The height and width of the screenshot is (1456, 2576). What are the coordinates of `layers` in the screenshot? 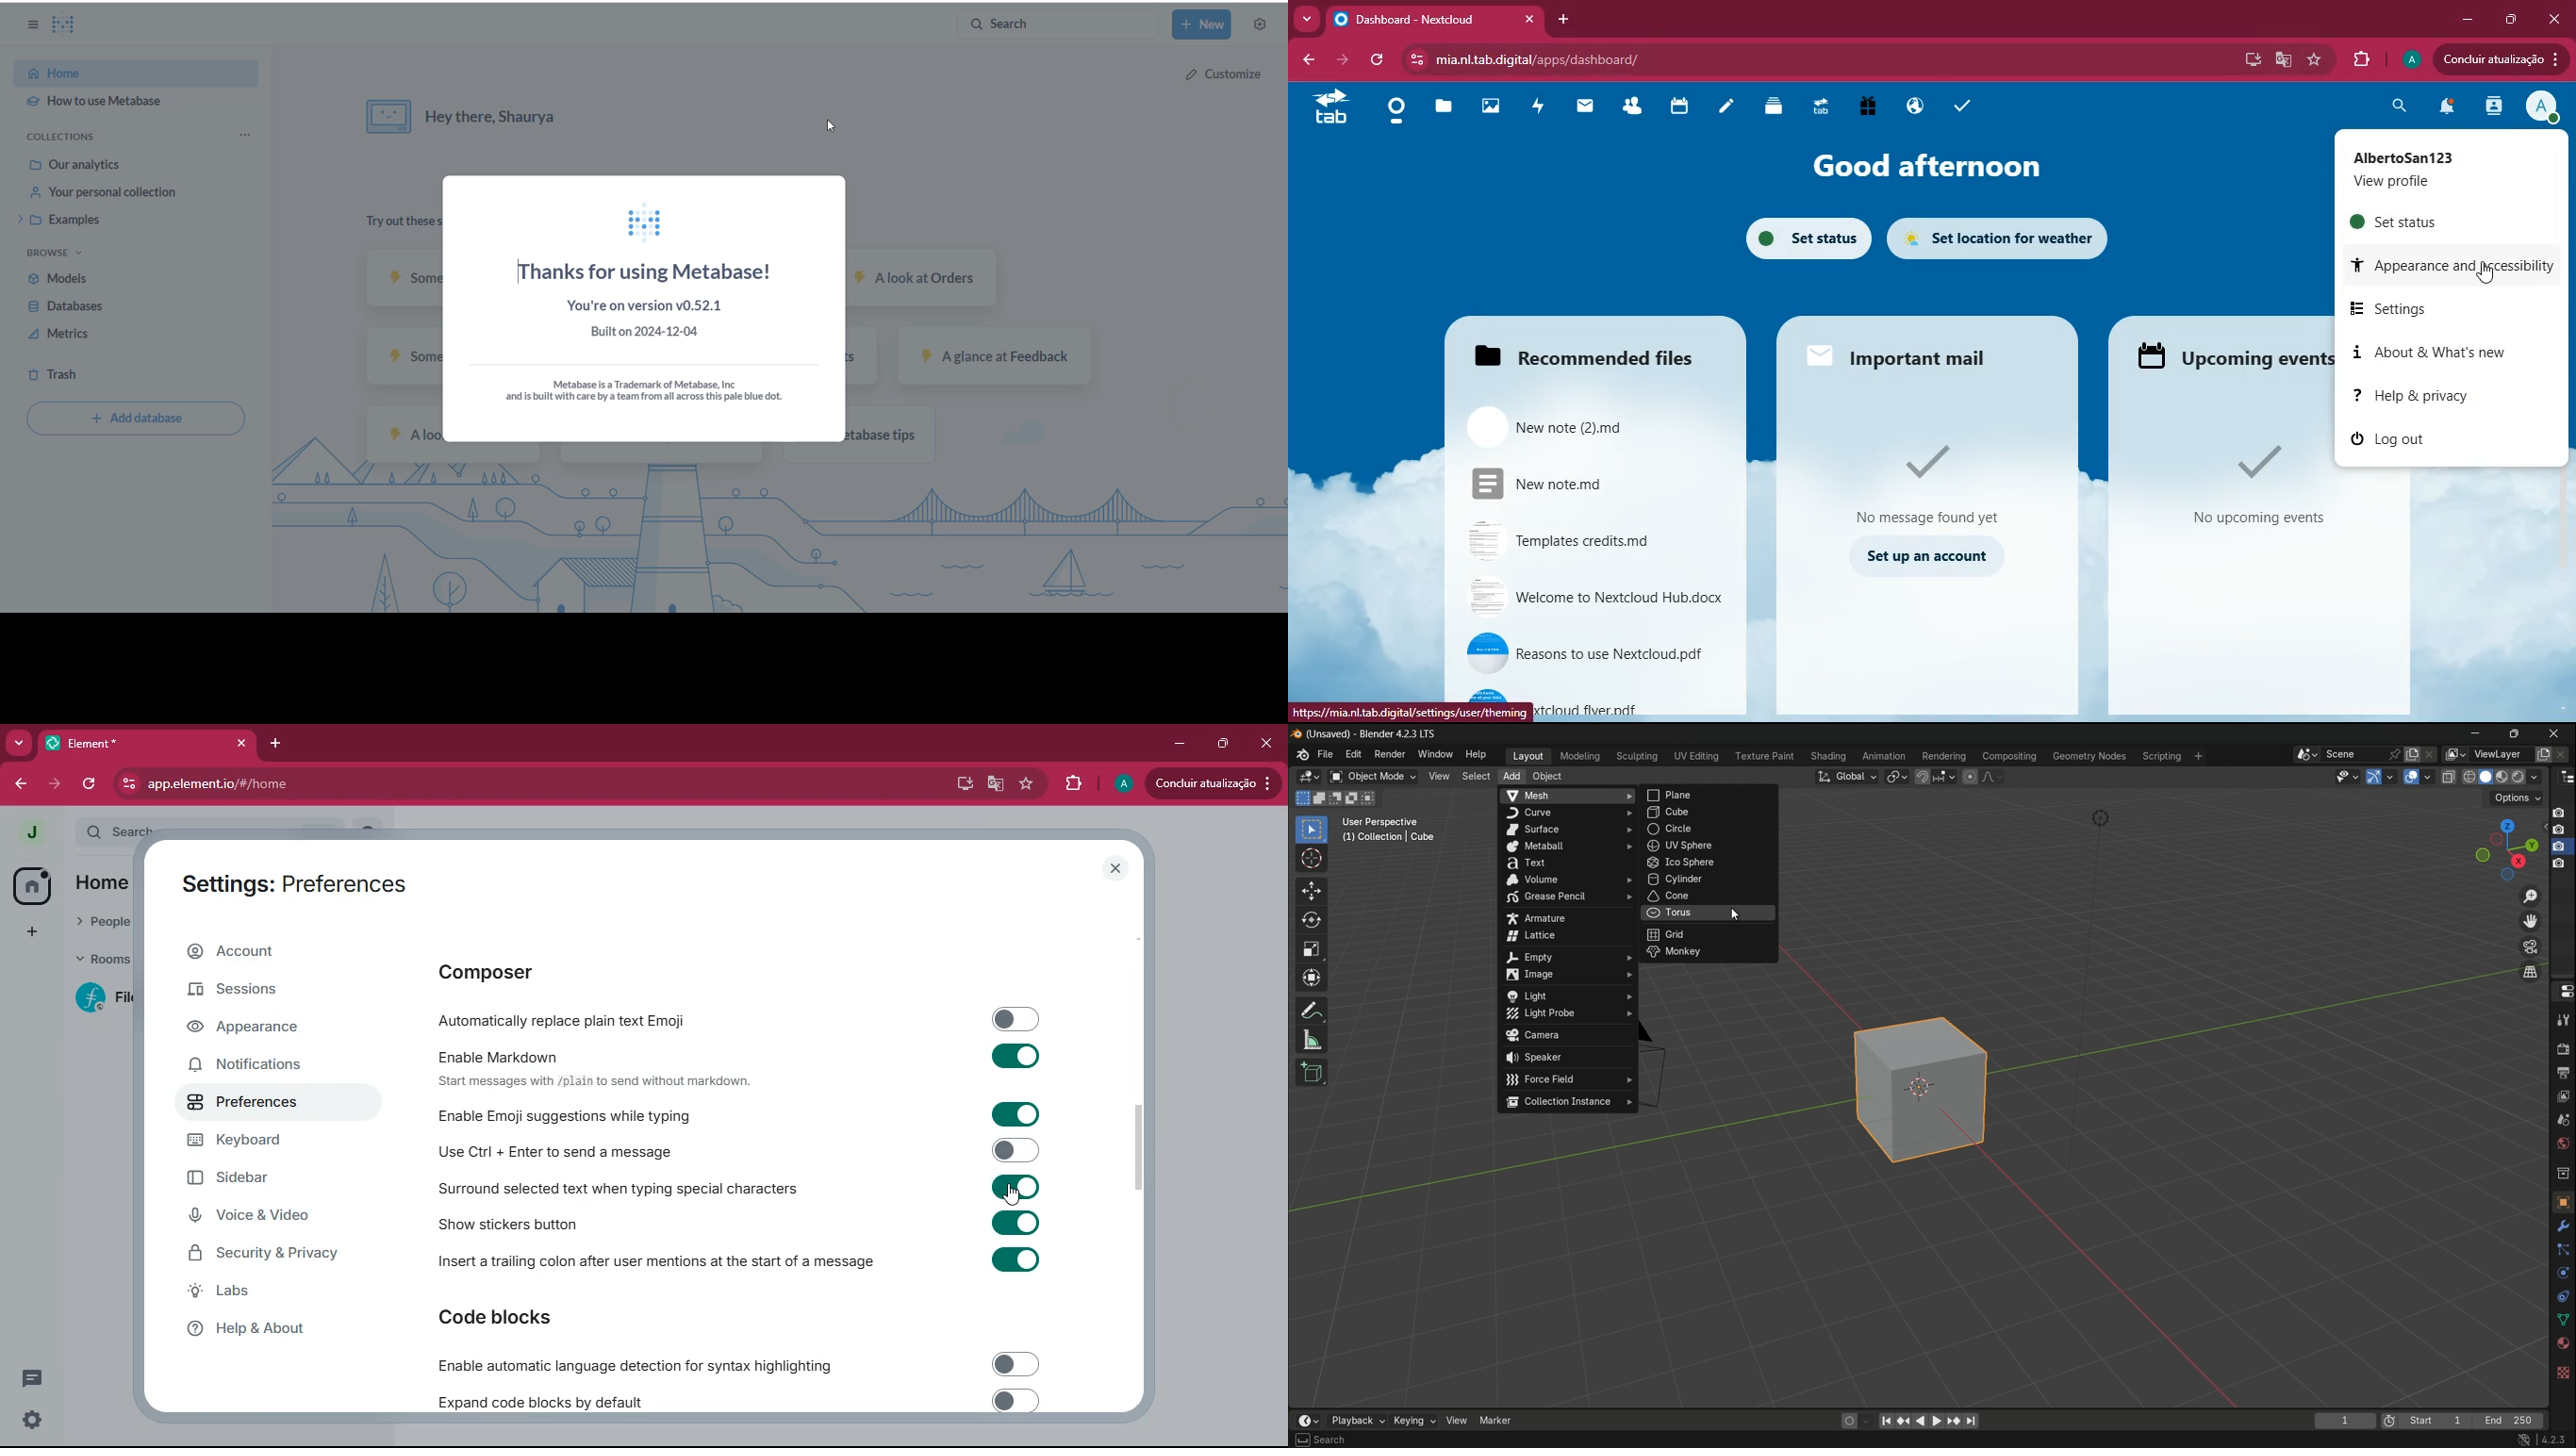 It's located at (1775, 110).